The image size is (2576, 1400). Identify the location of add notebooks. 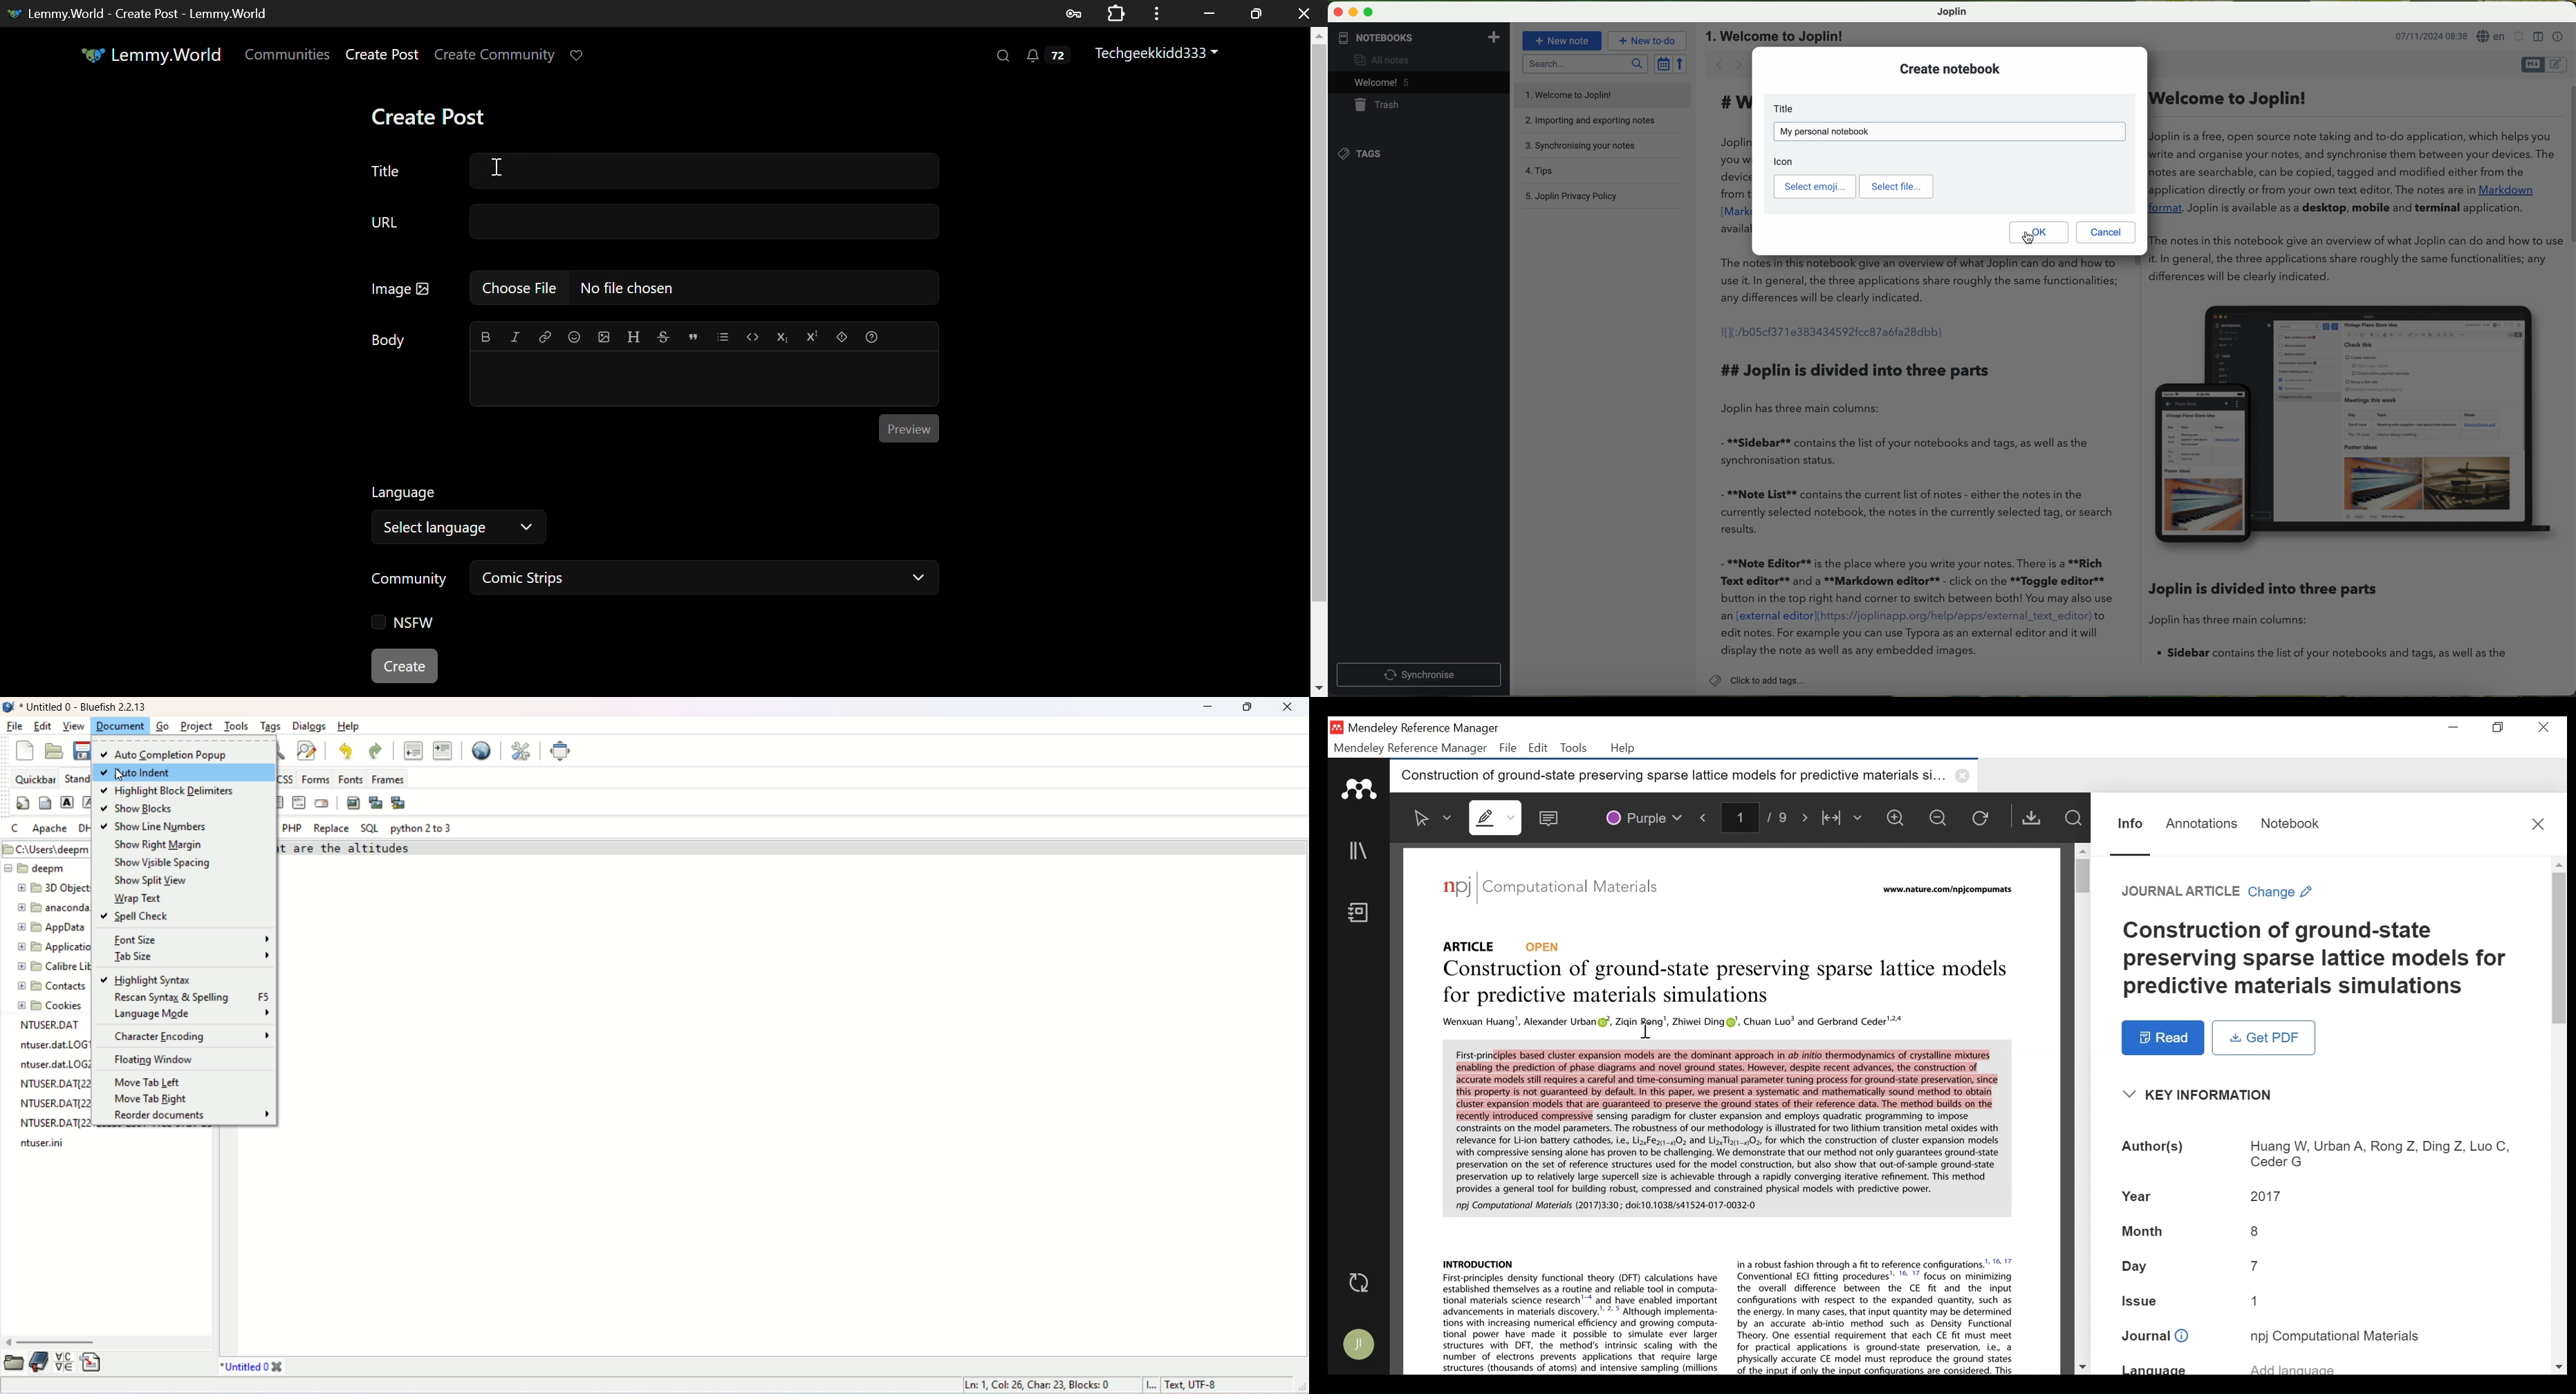
(1493, 36).